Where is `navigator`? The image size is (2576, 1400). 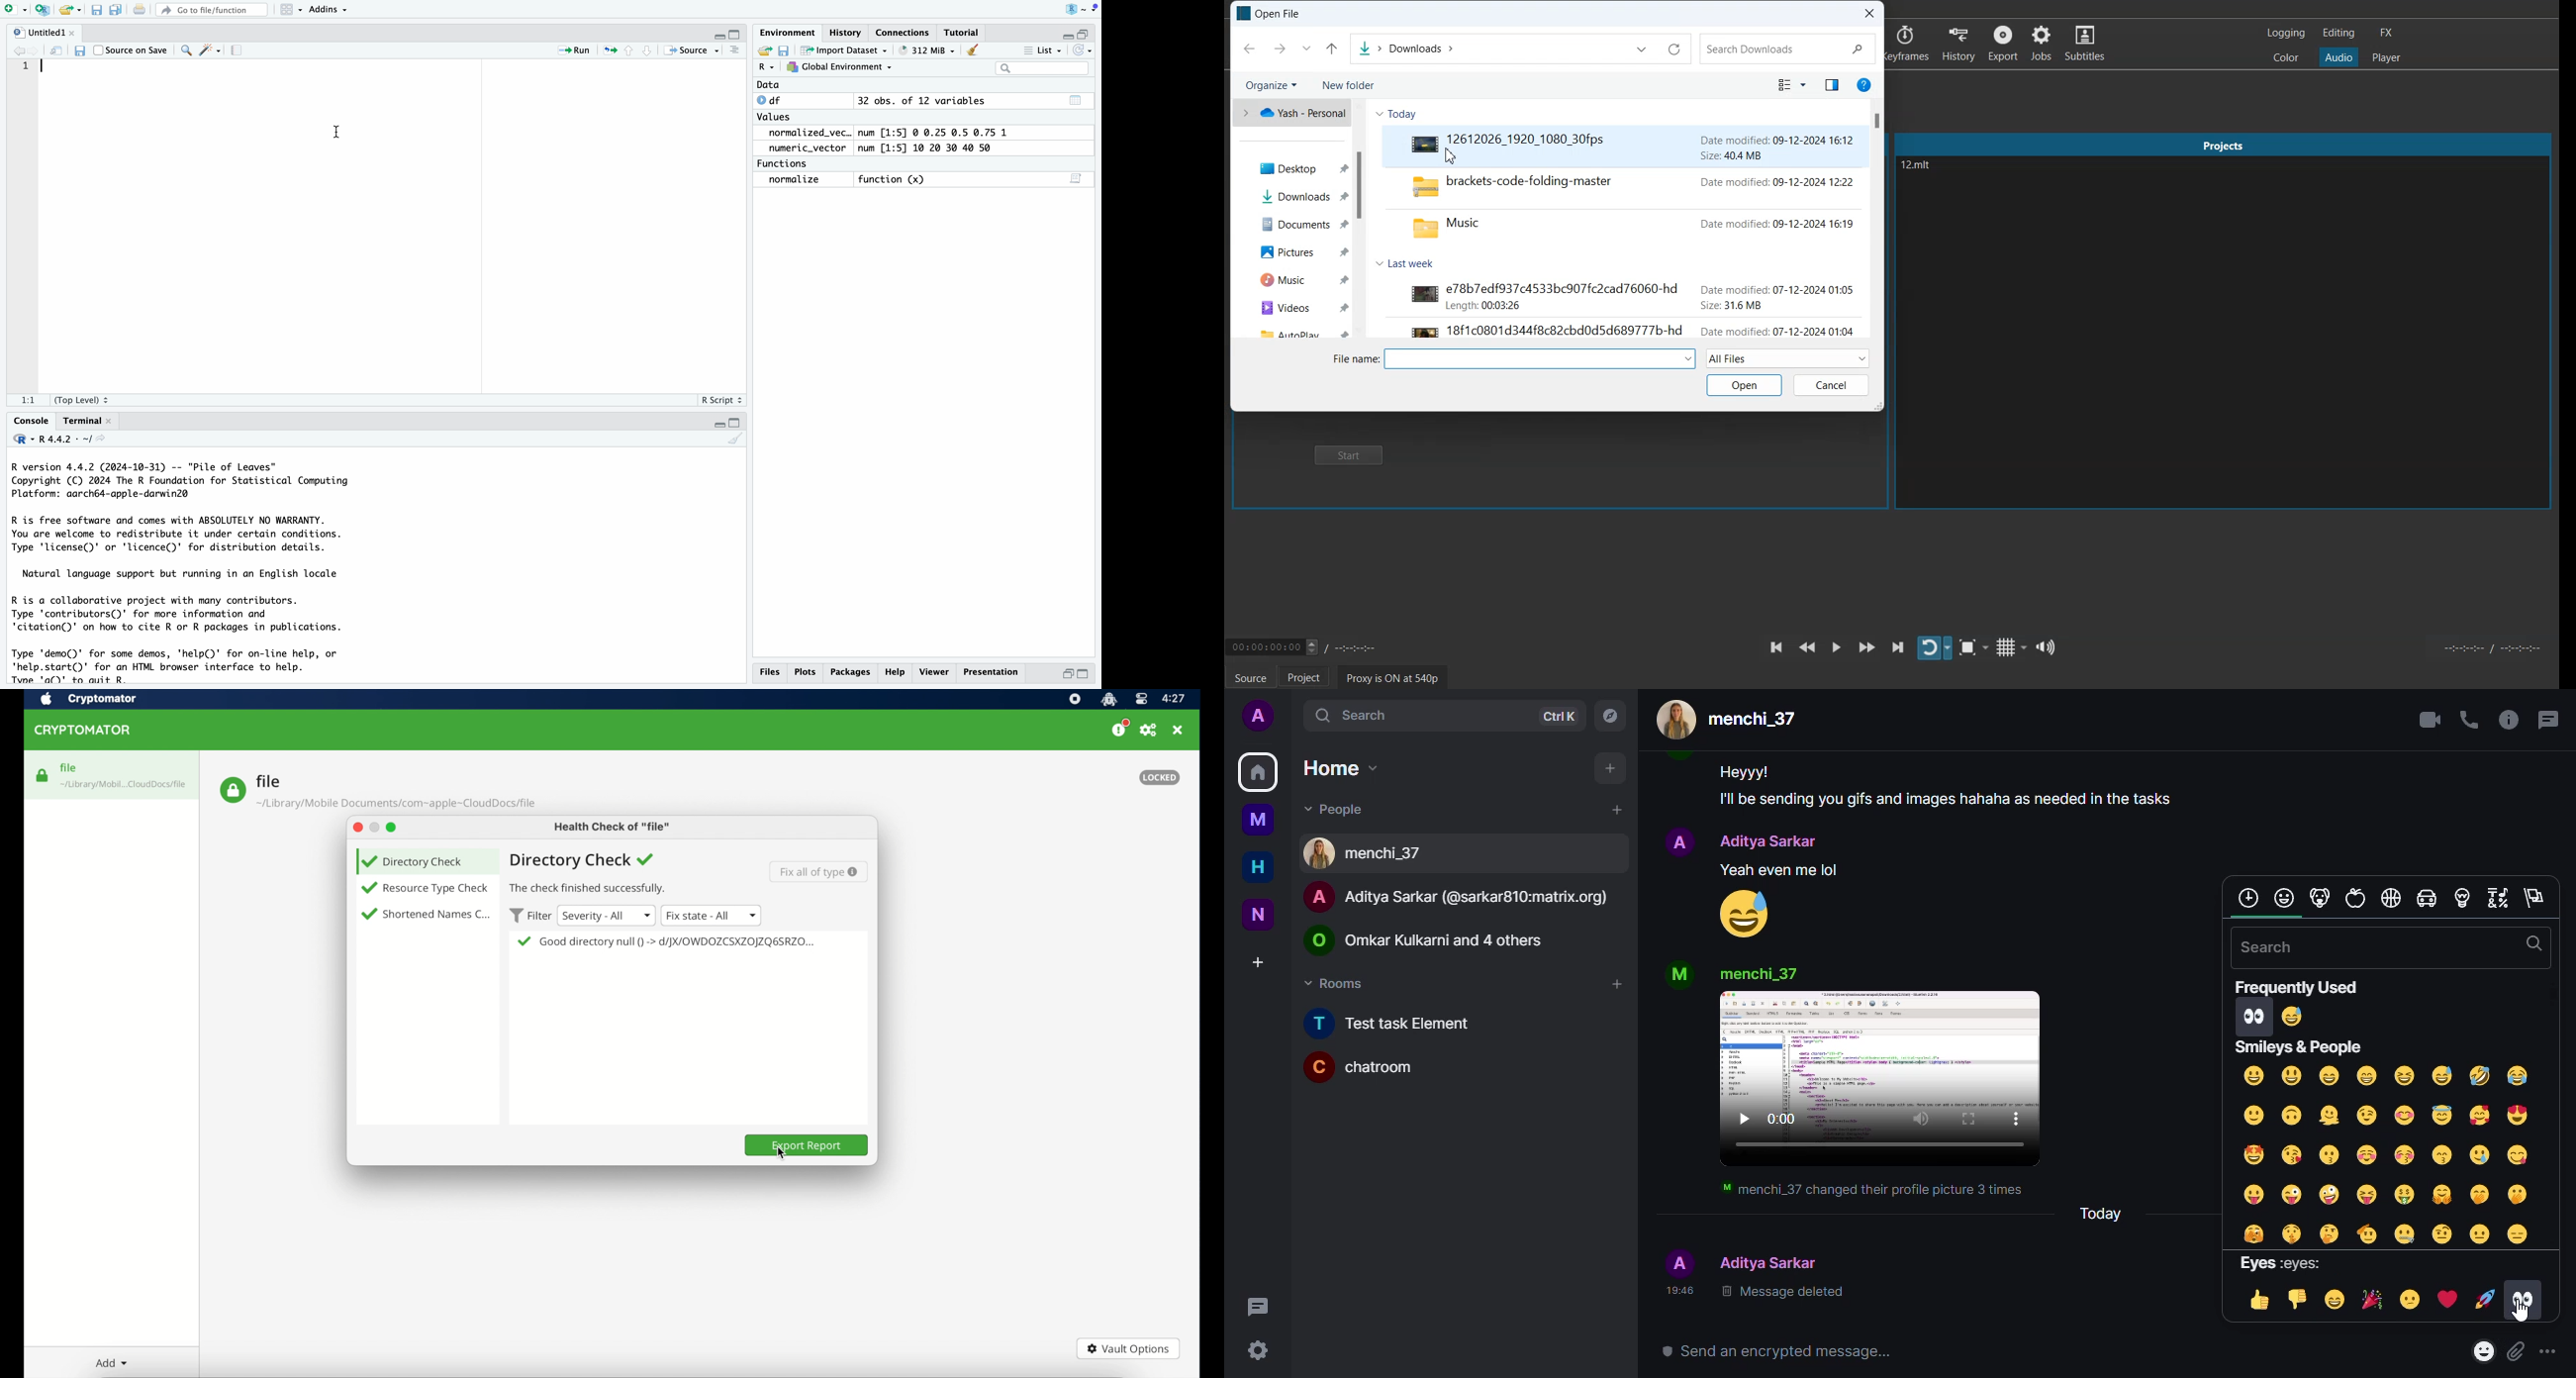
navigator is located at coordinates (1609, 716).